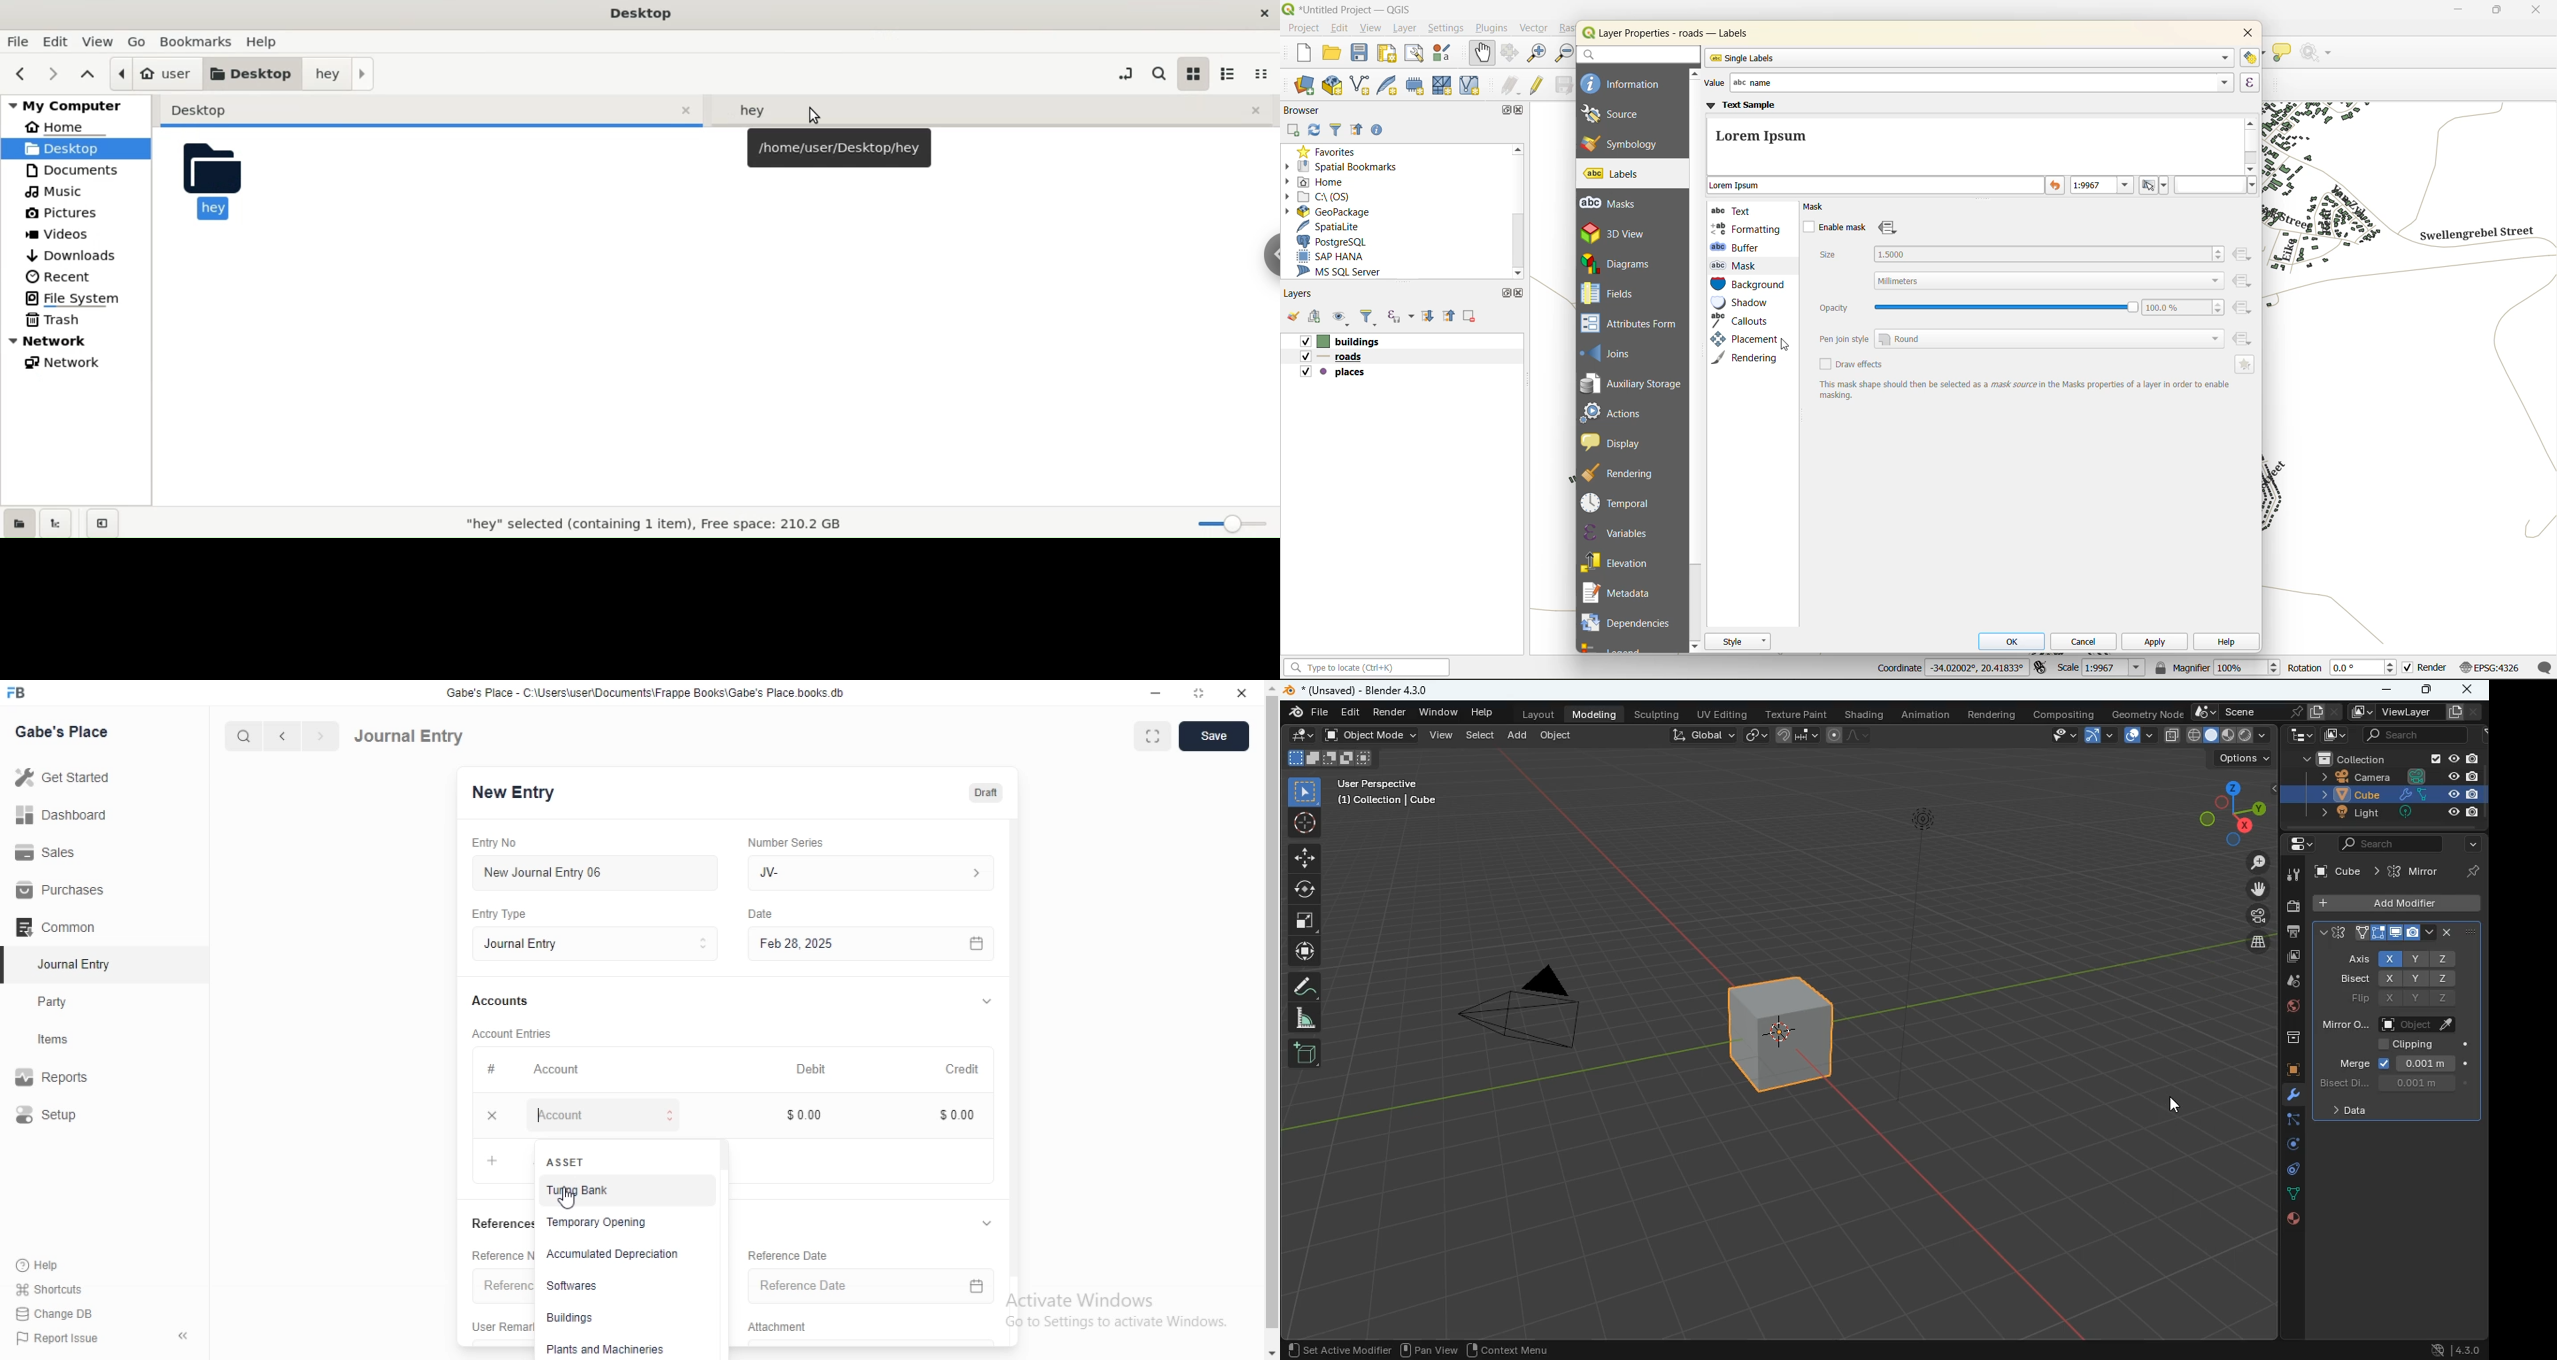  I want to click on new geopackage layer, so click(1336, 88).